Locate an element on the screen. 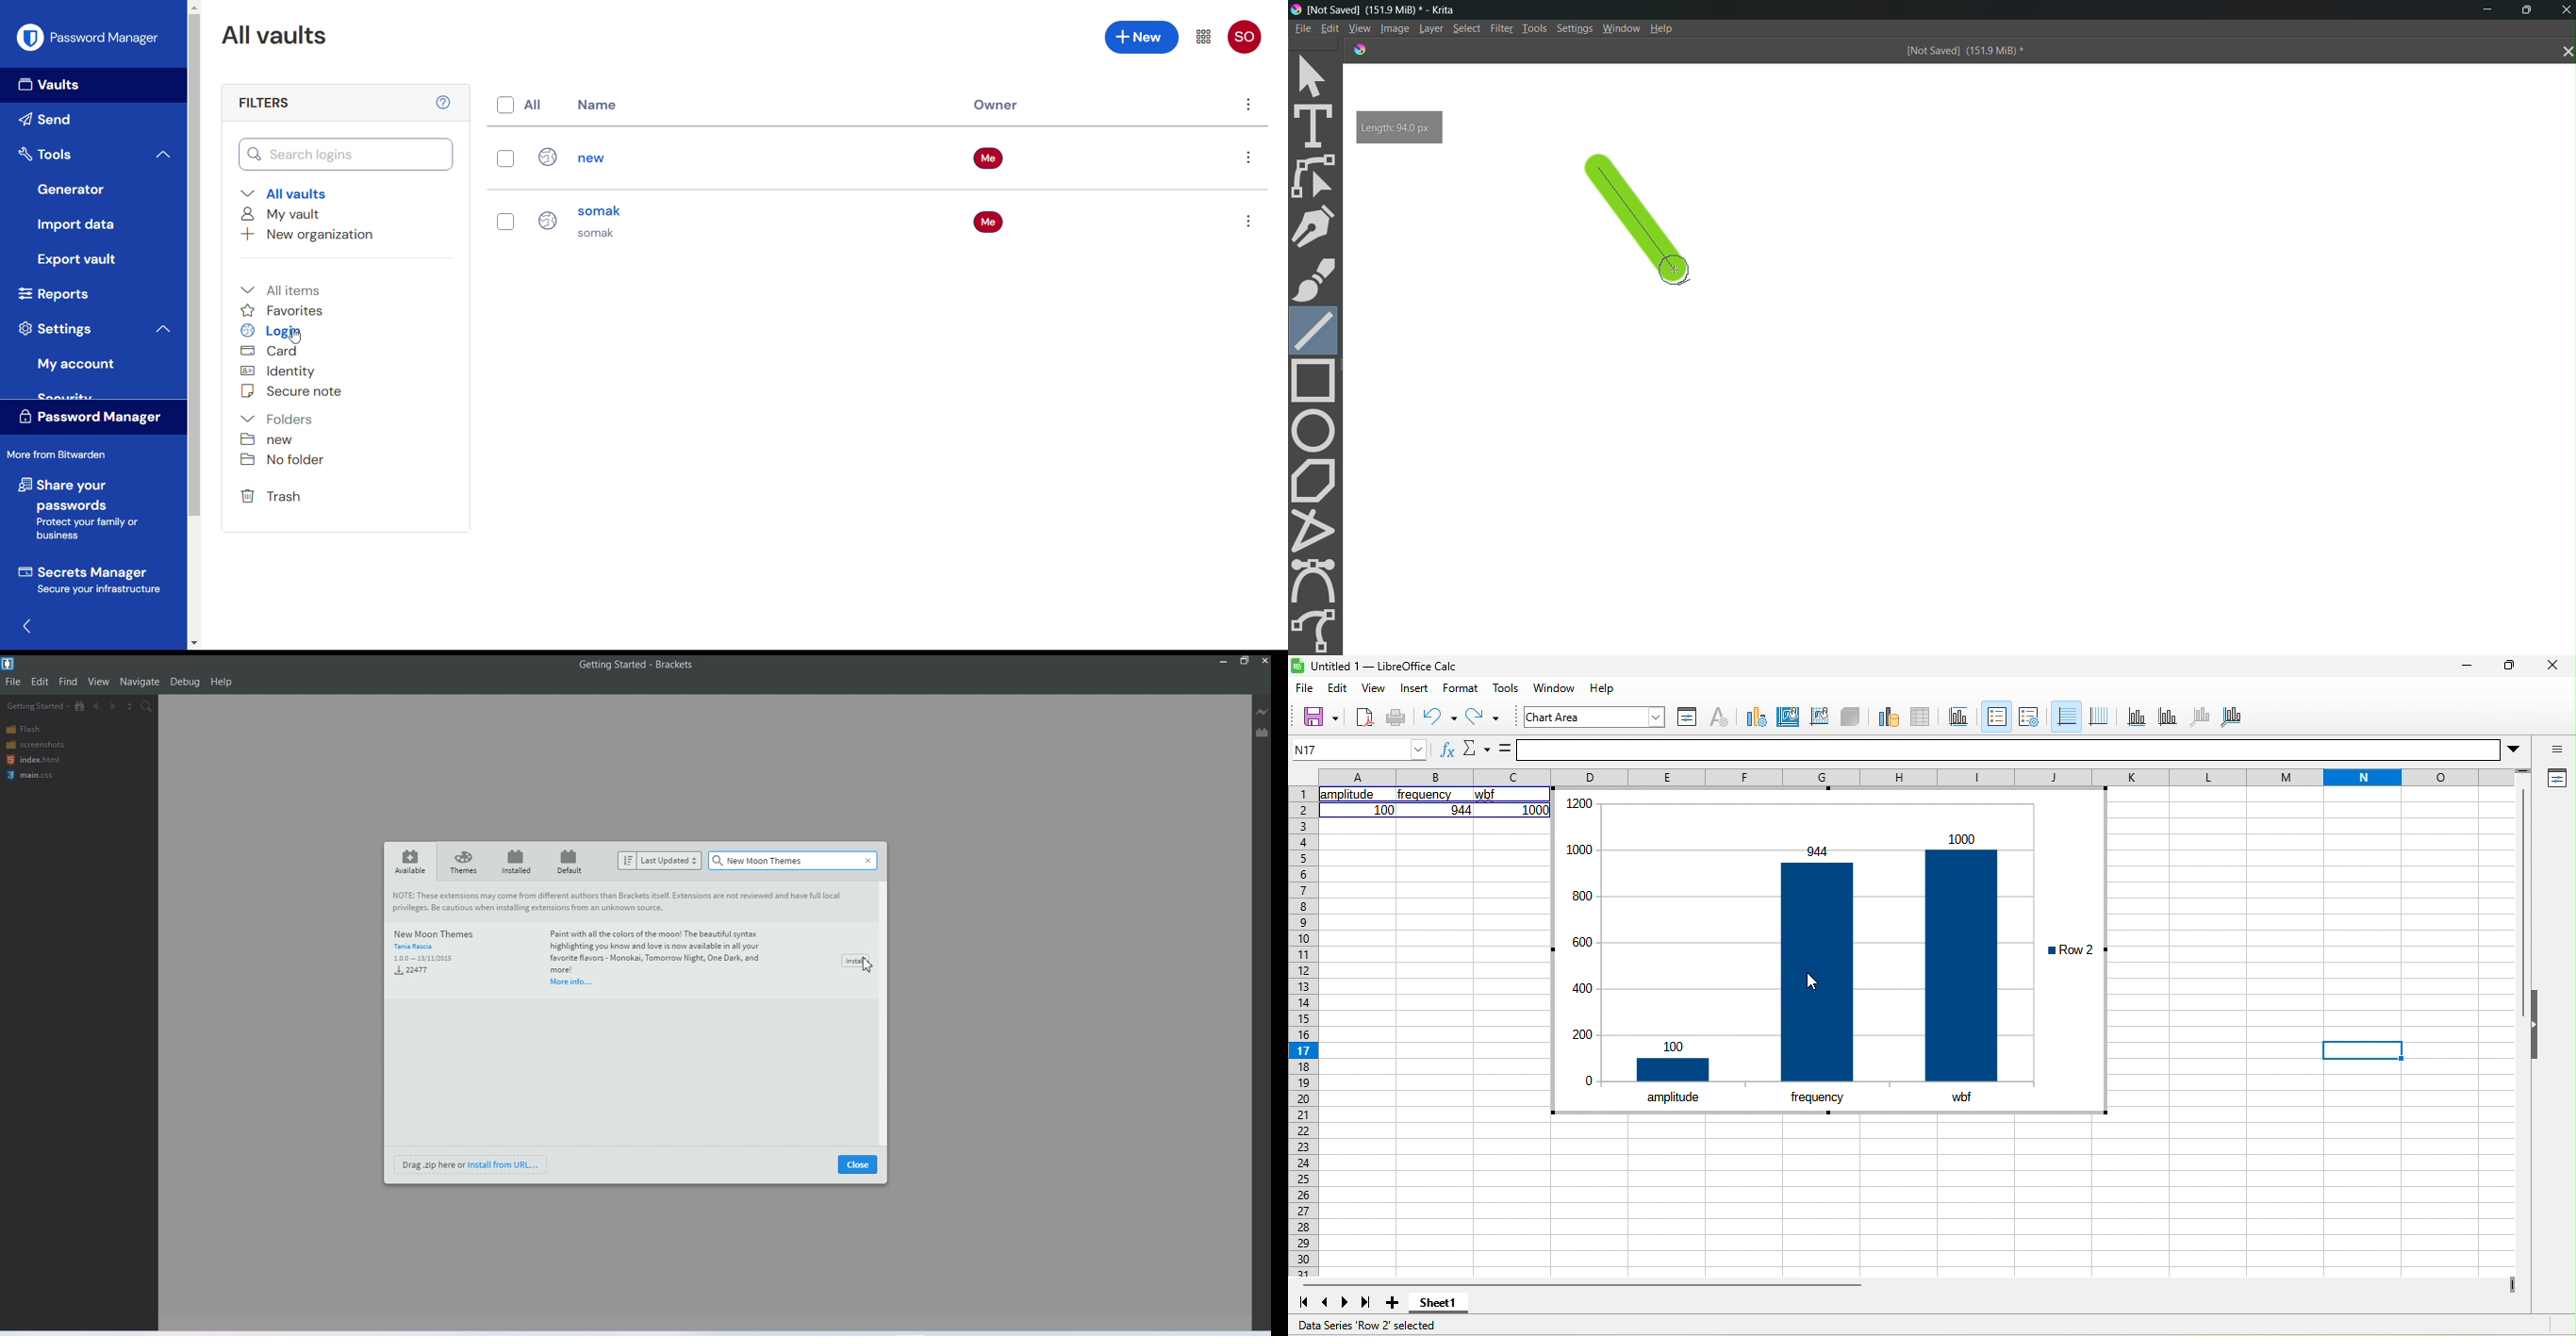  Somak somak is located at coordinates (600, 221).